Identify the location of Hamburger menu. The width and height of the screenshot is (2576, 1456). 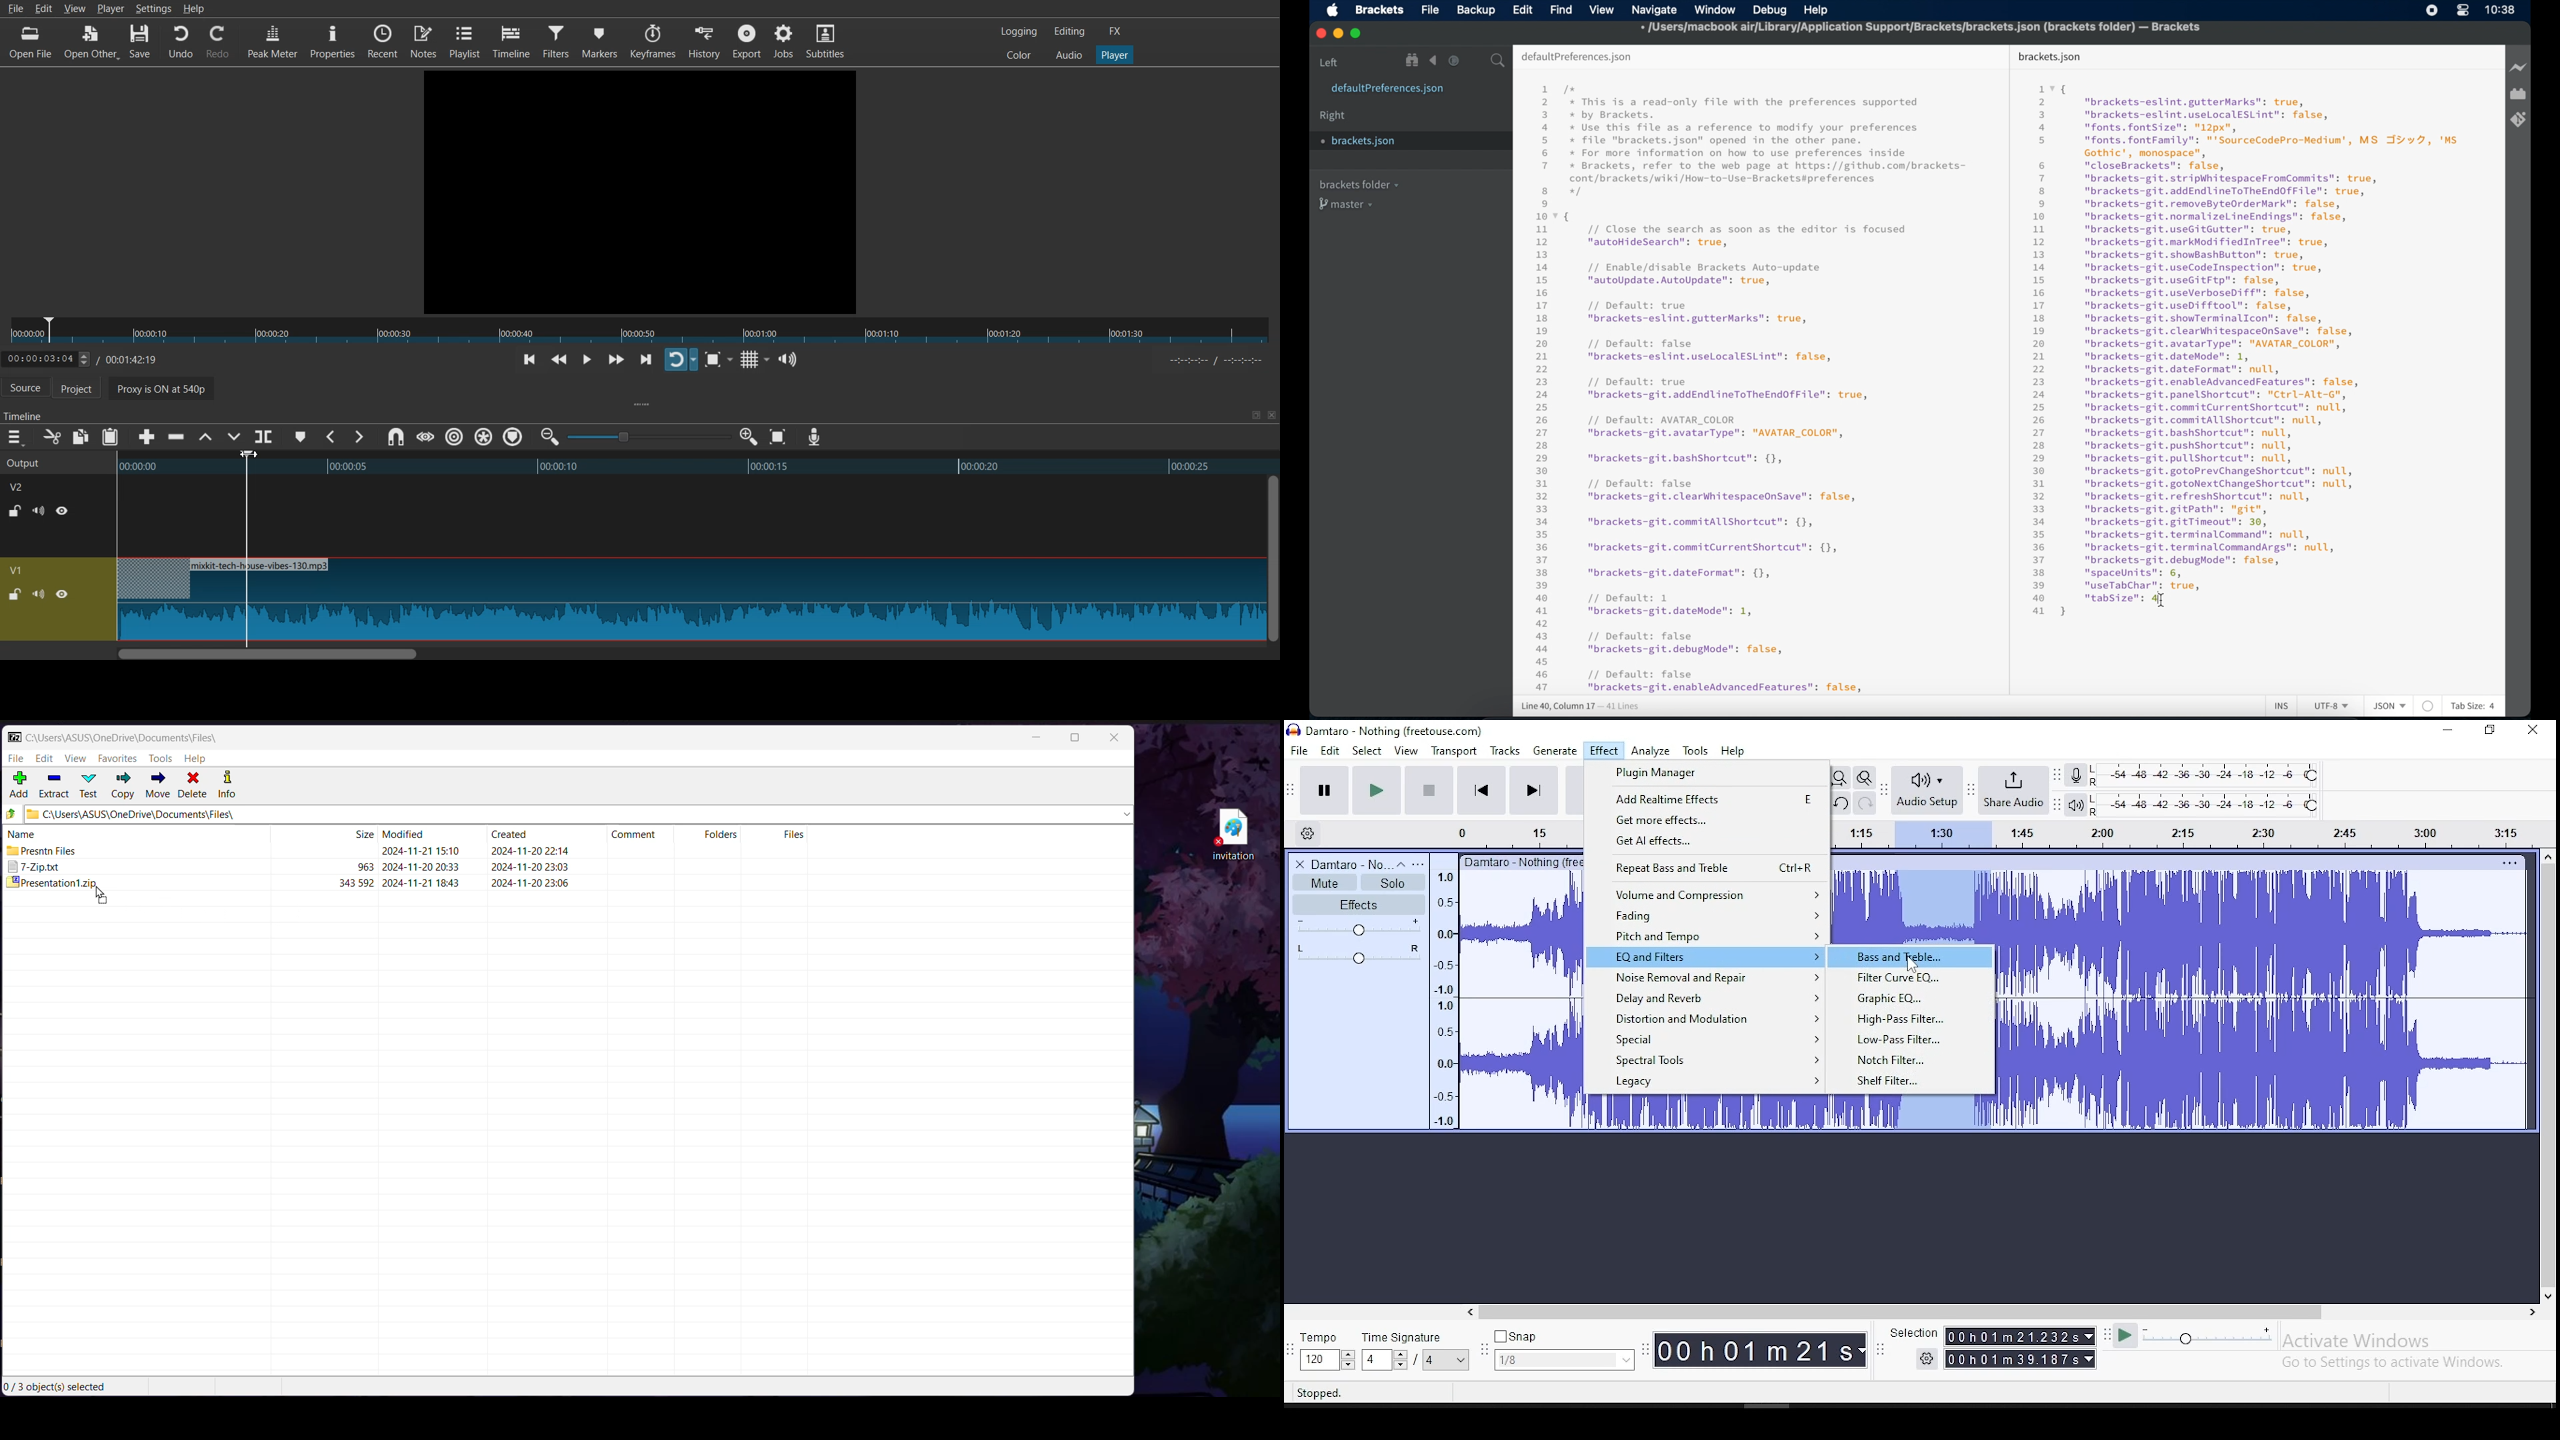
(15, 437).